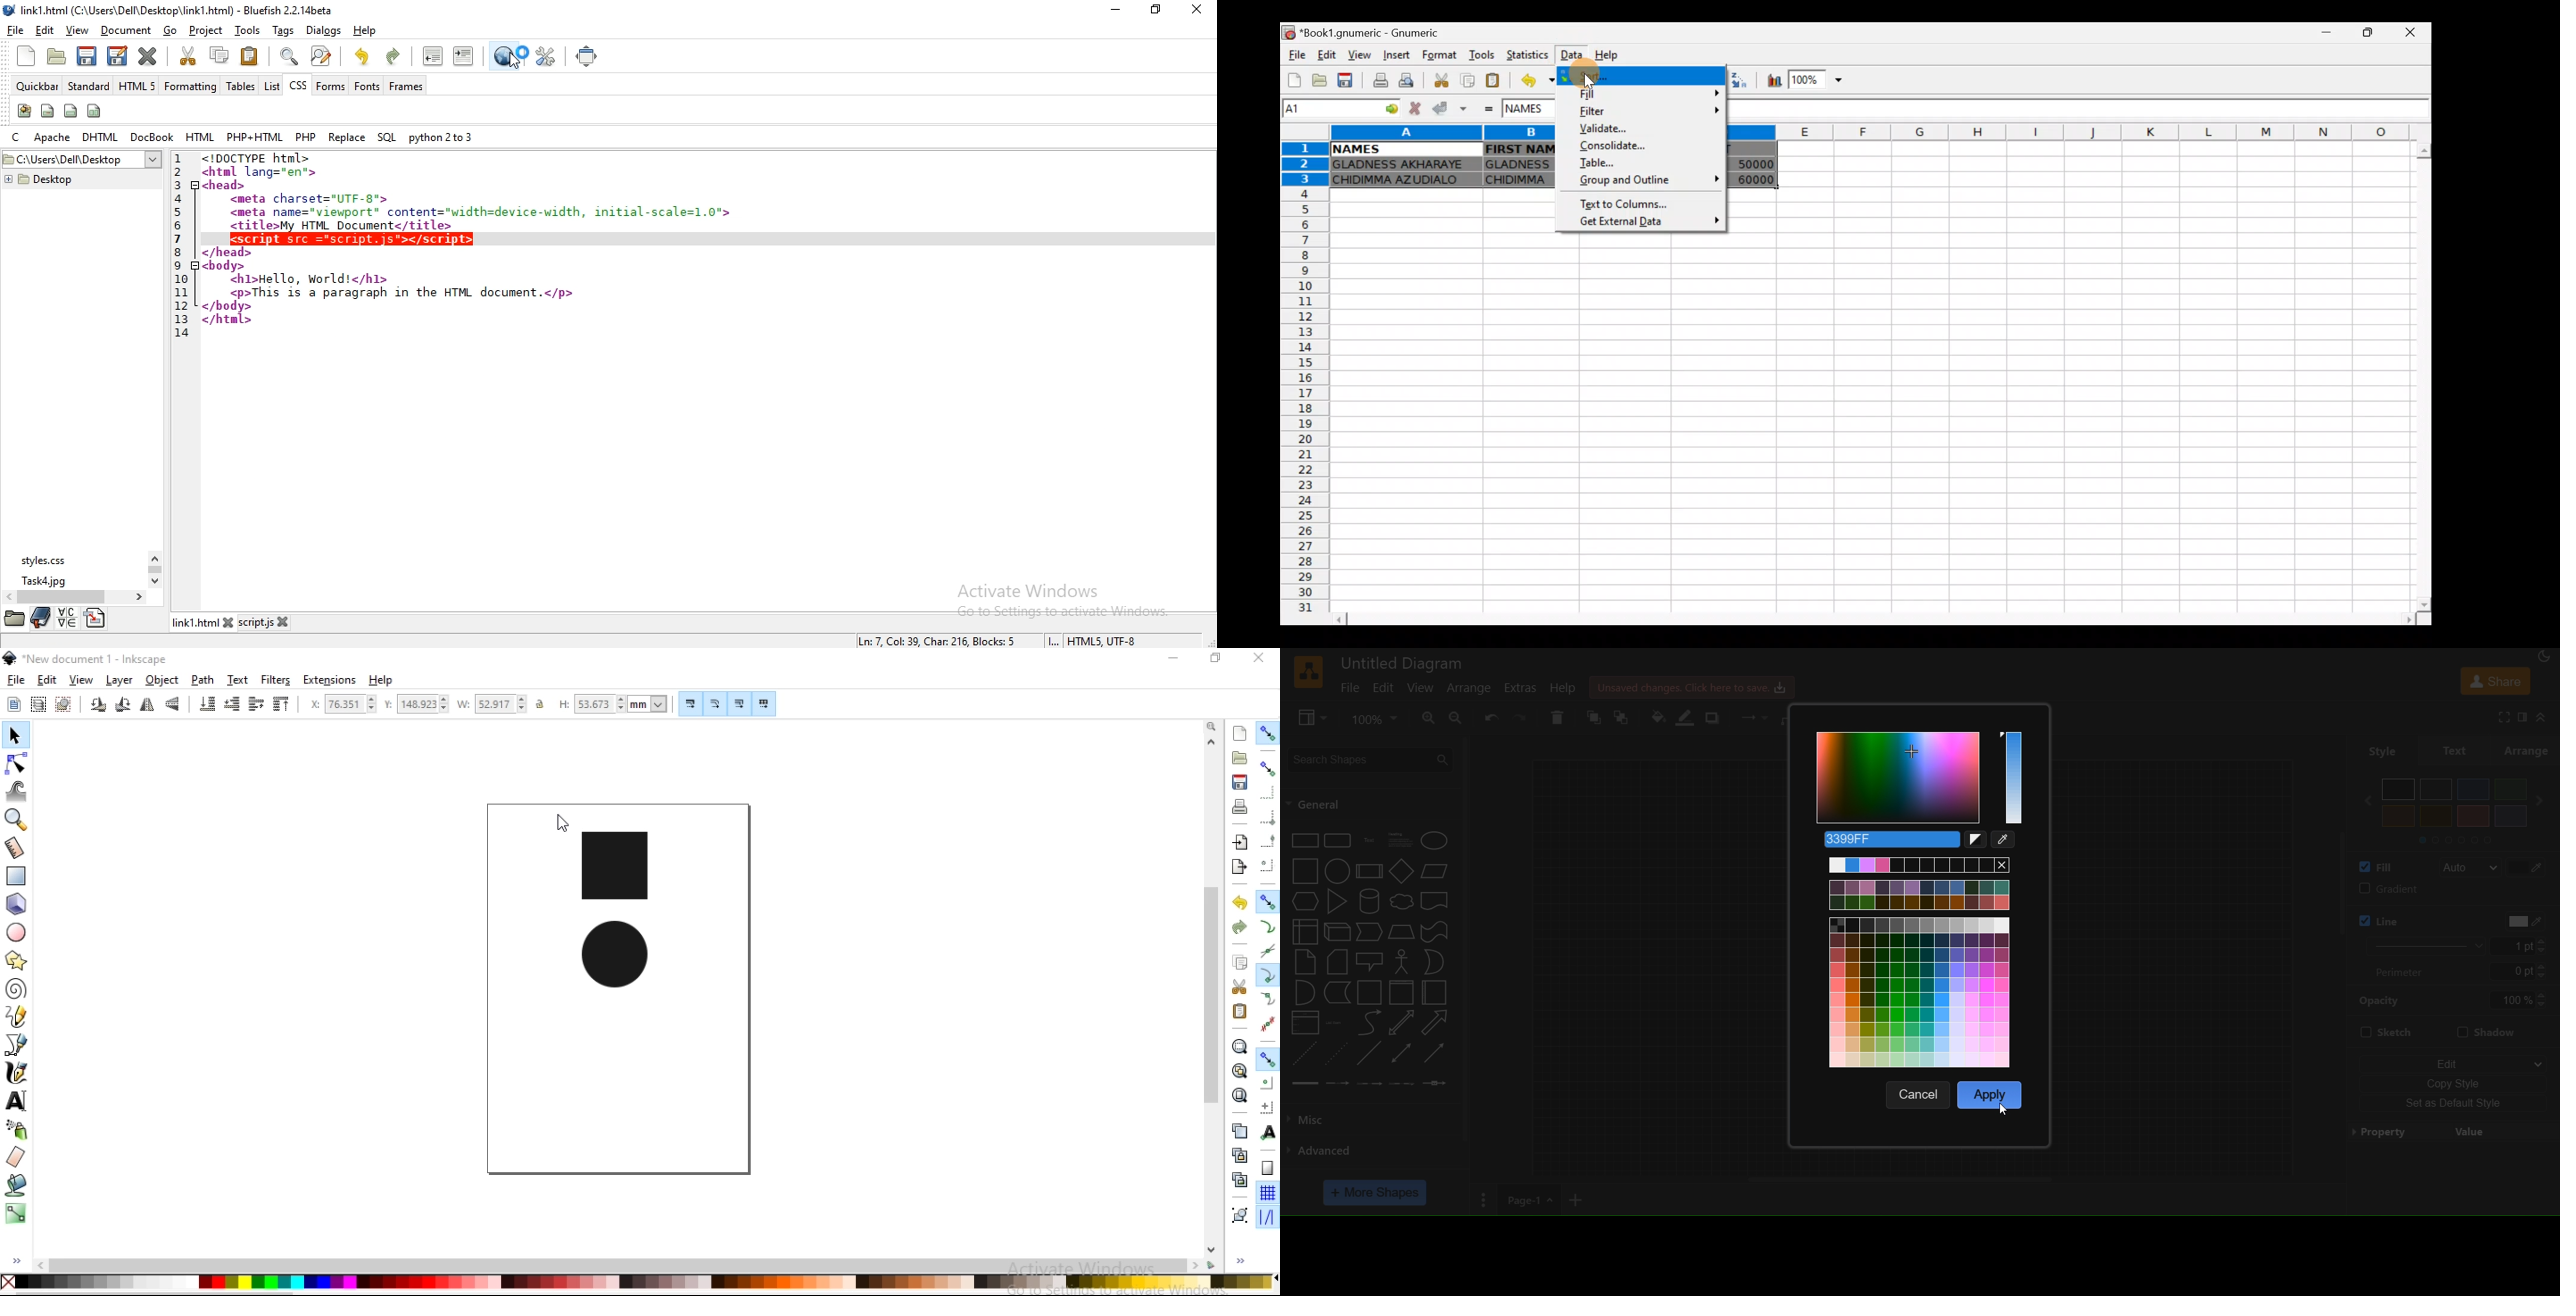  I want to click on preview in browser, so click(505, 55).